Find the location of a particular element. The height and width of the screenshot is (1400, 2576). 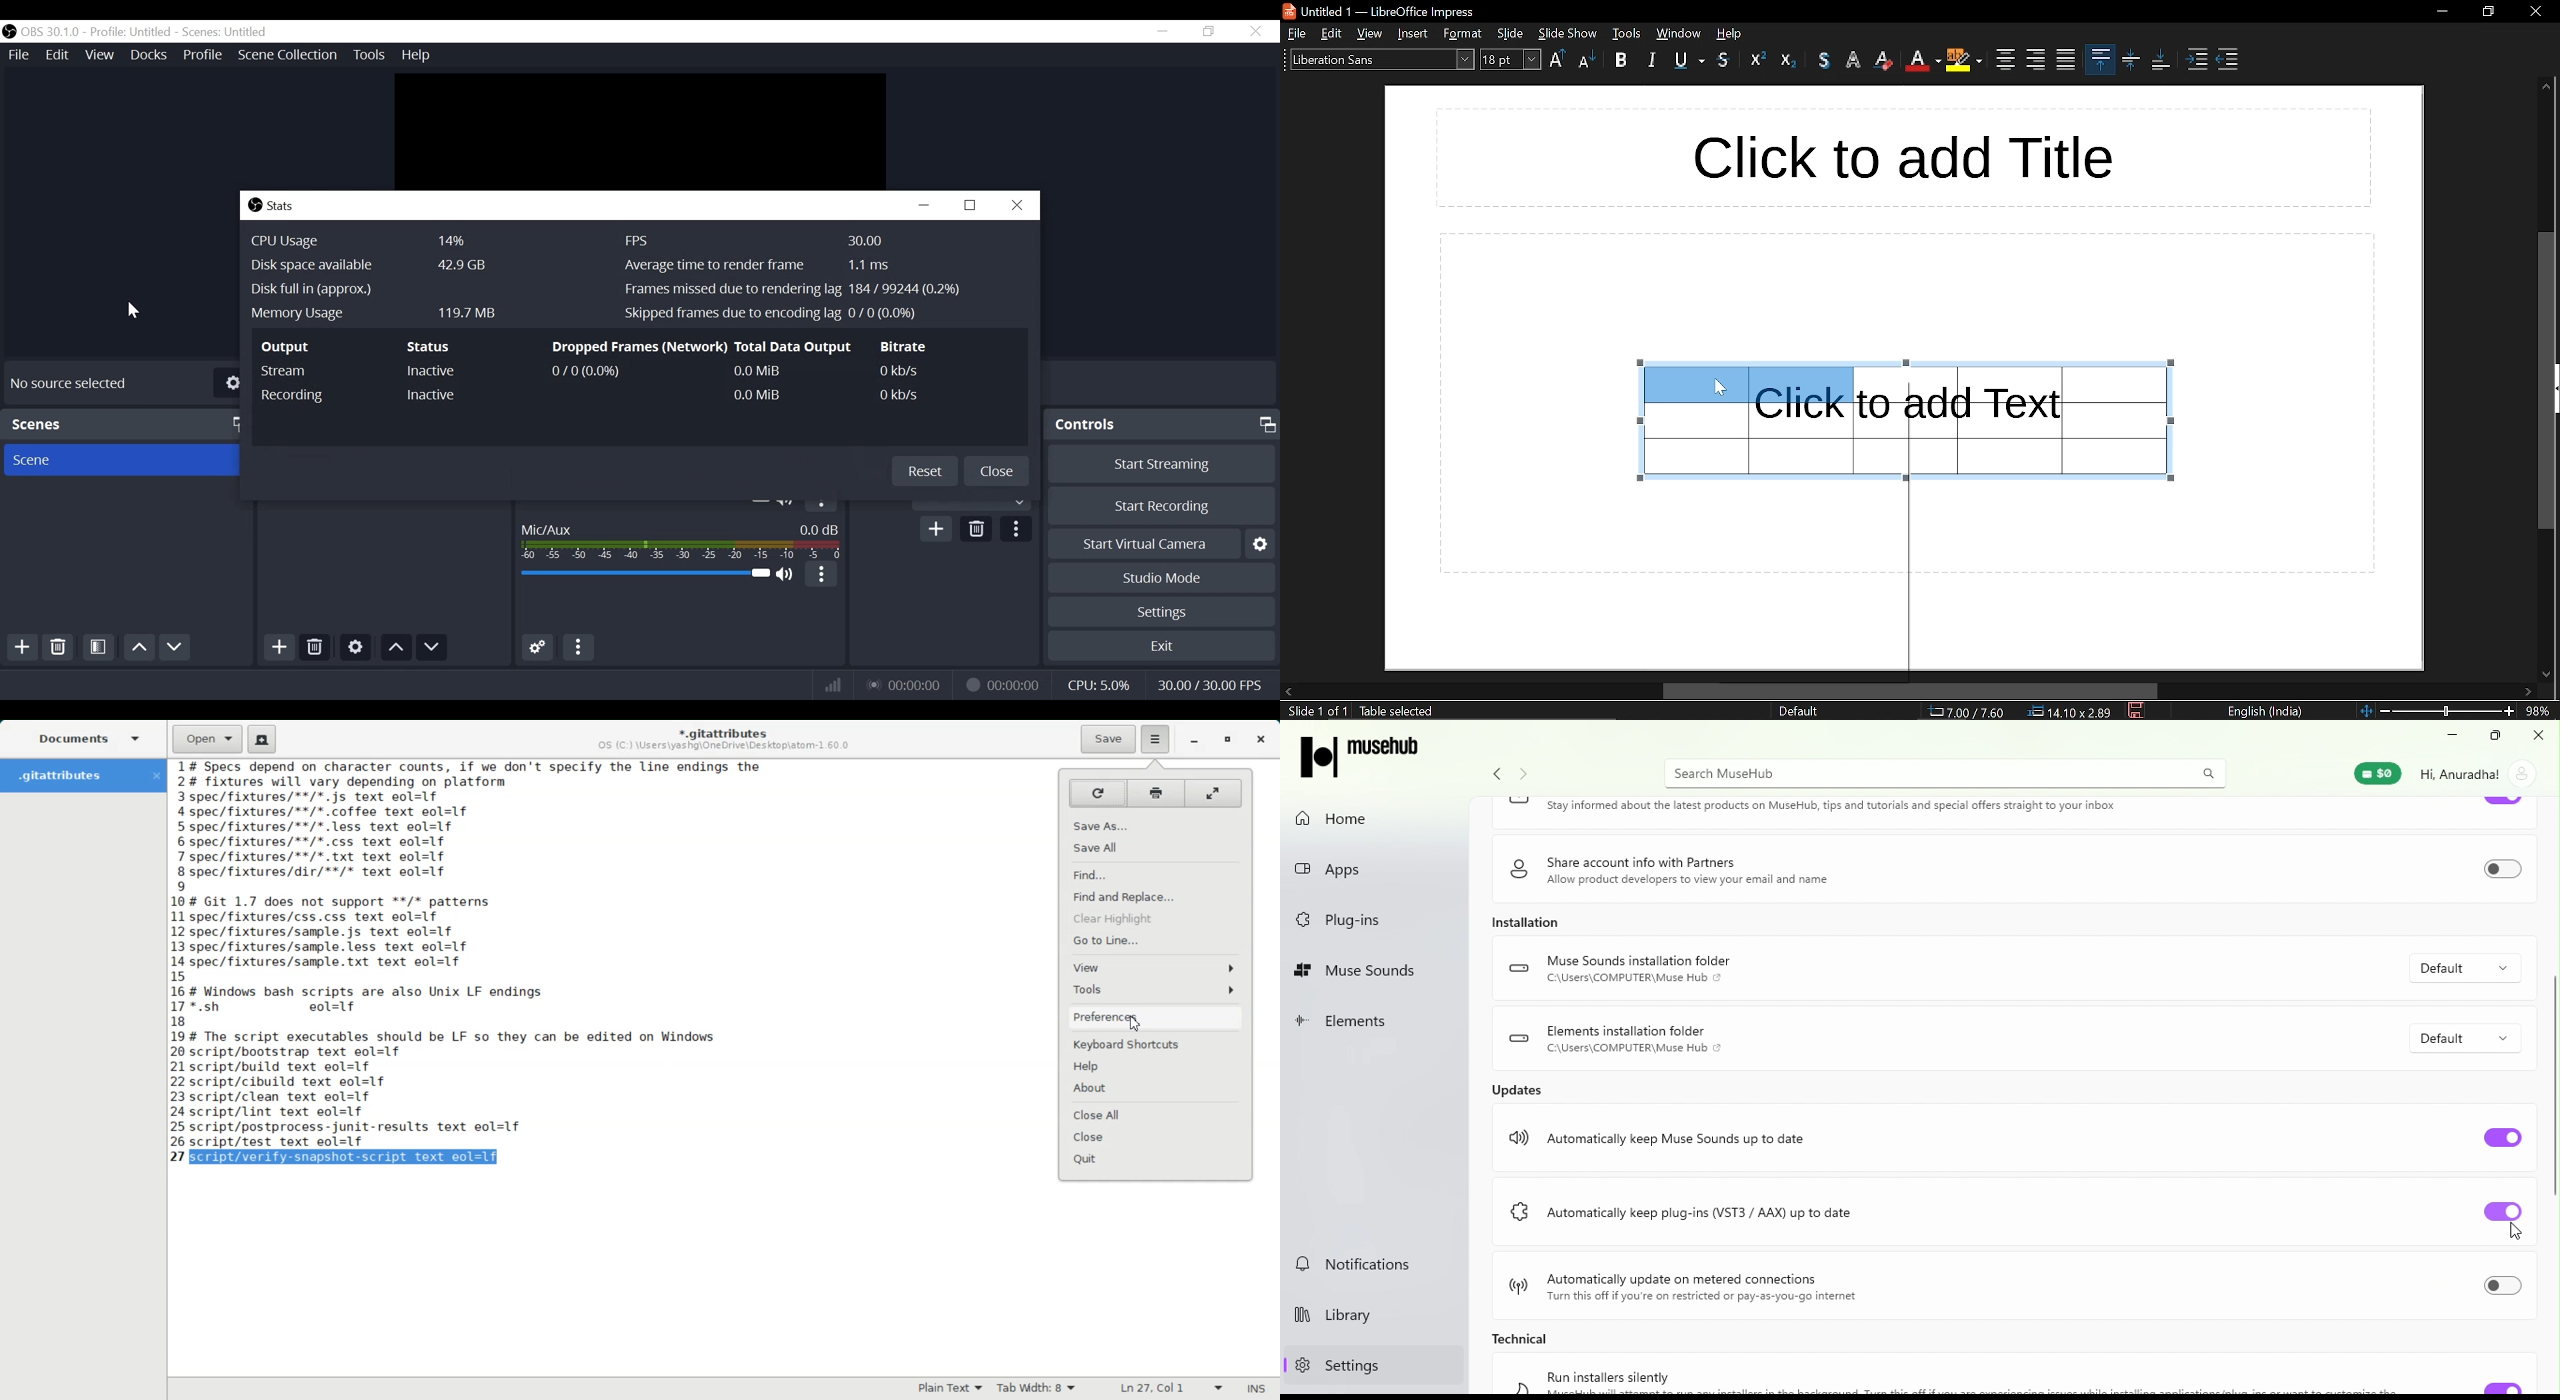

Dropped Frames(Network is located at coordinates (637, 347).